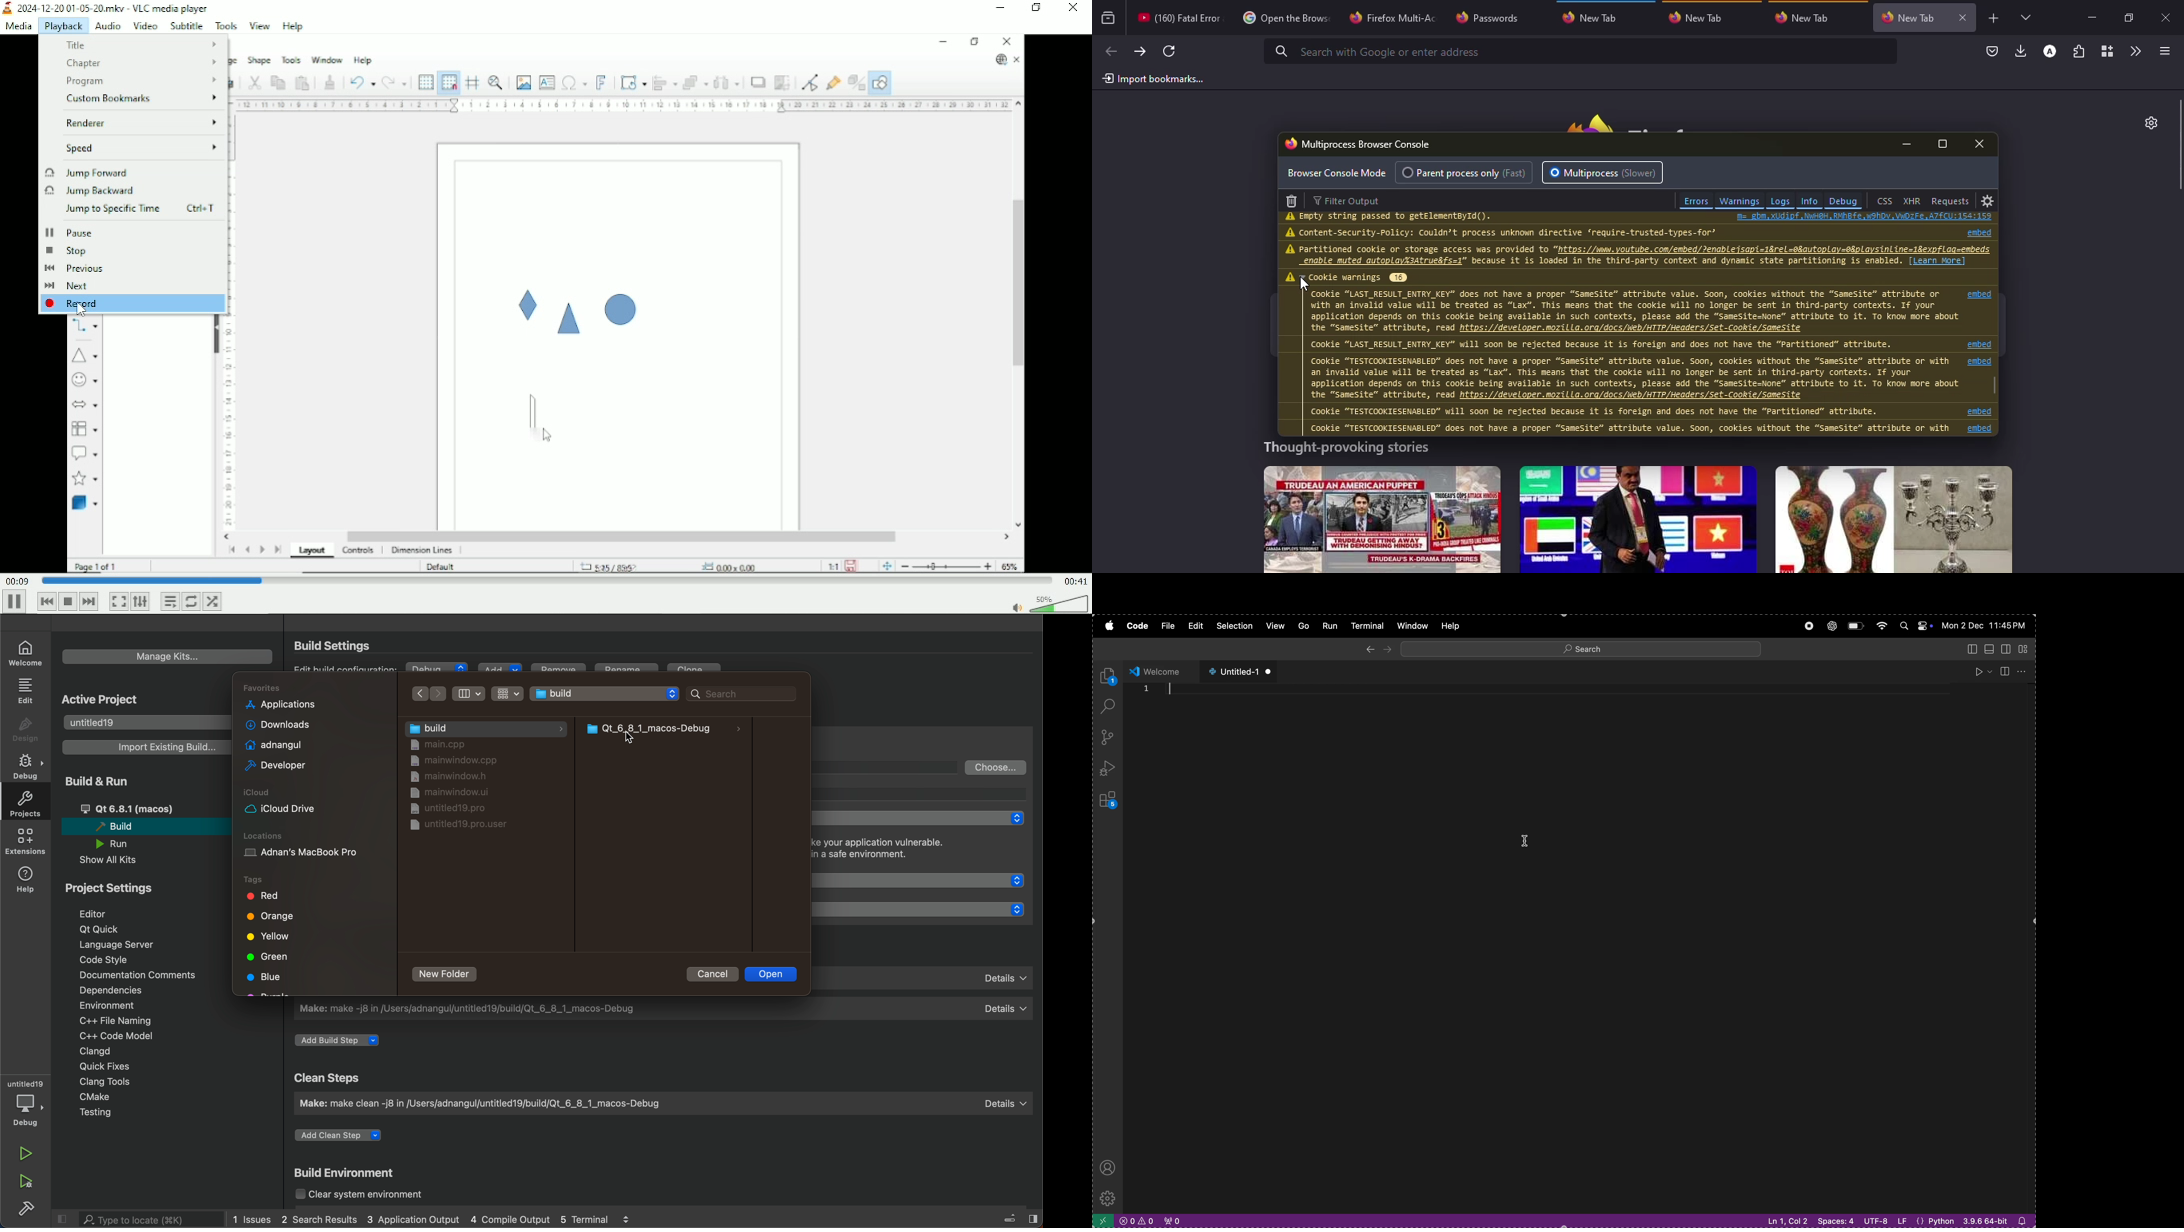  What do you see at coordinates (1284, 19) in the screenshot?
I see `tab` at bounding box center [1284, 19].